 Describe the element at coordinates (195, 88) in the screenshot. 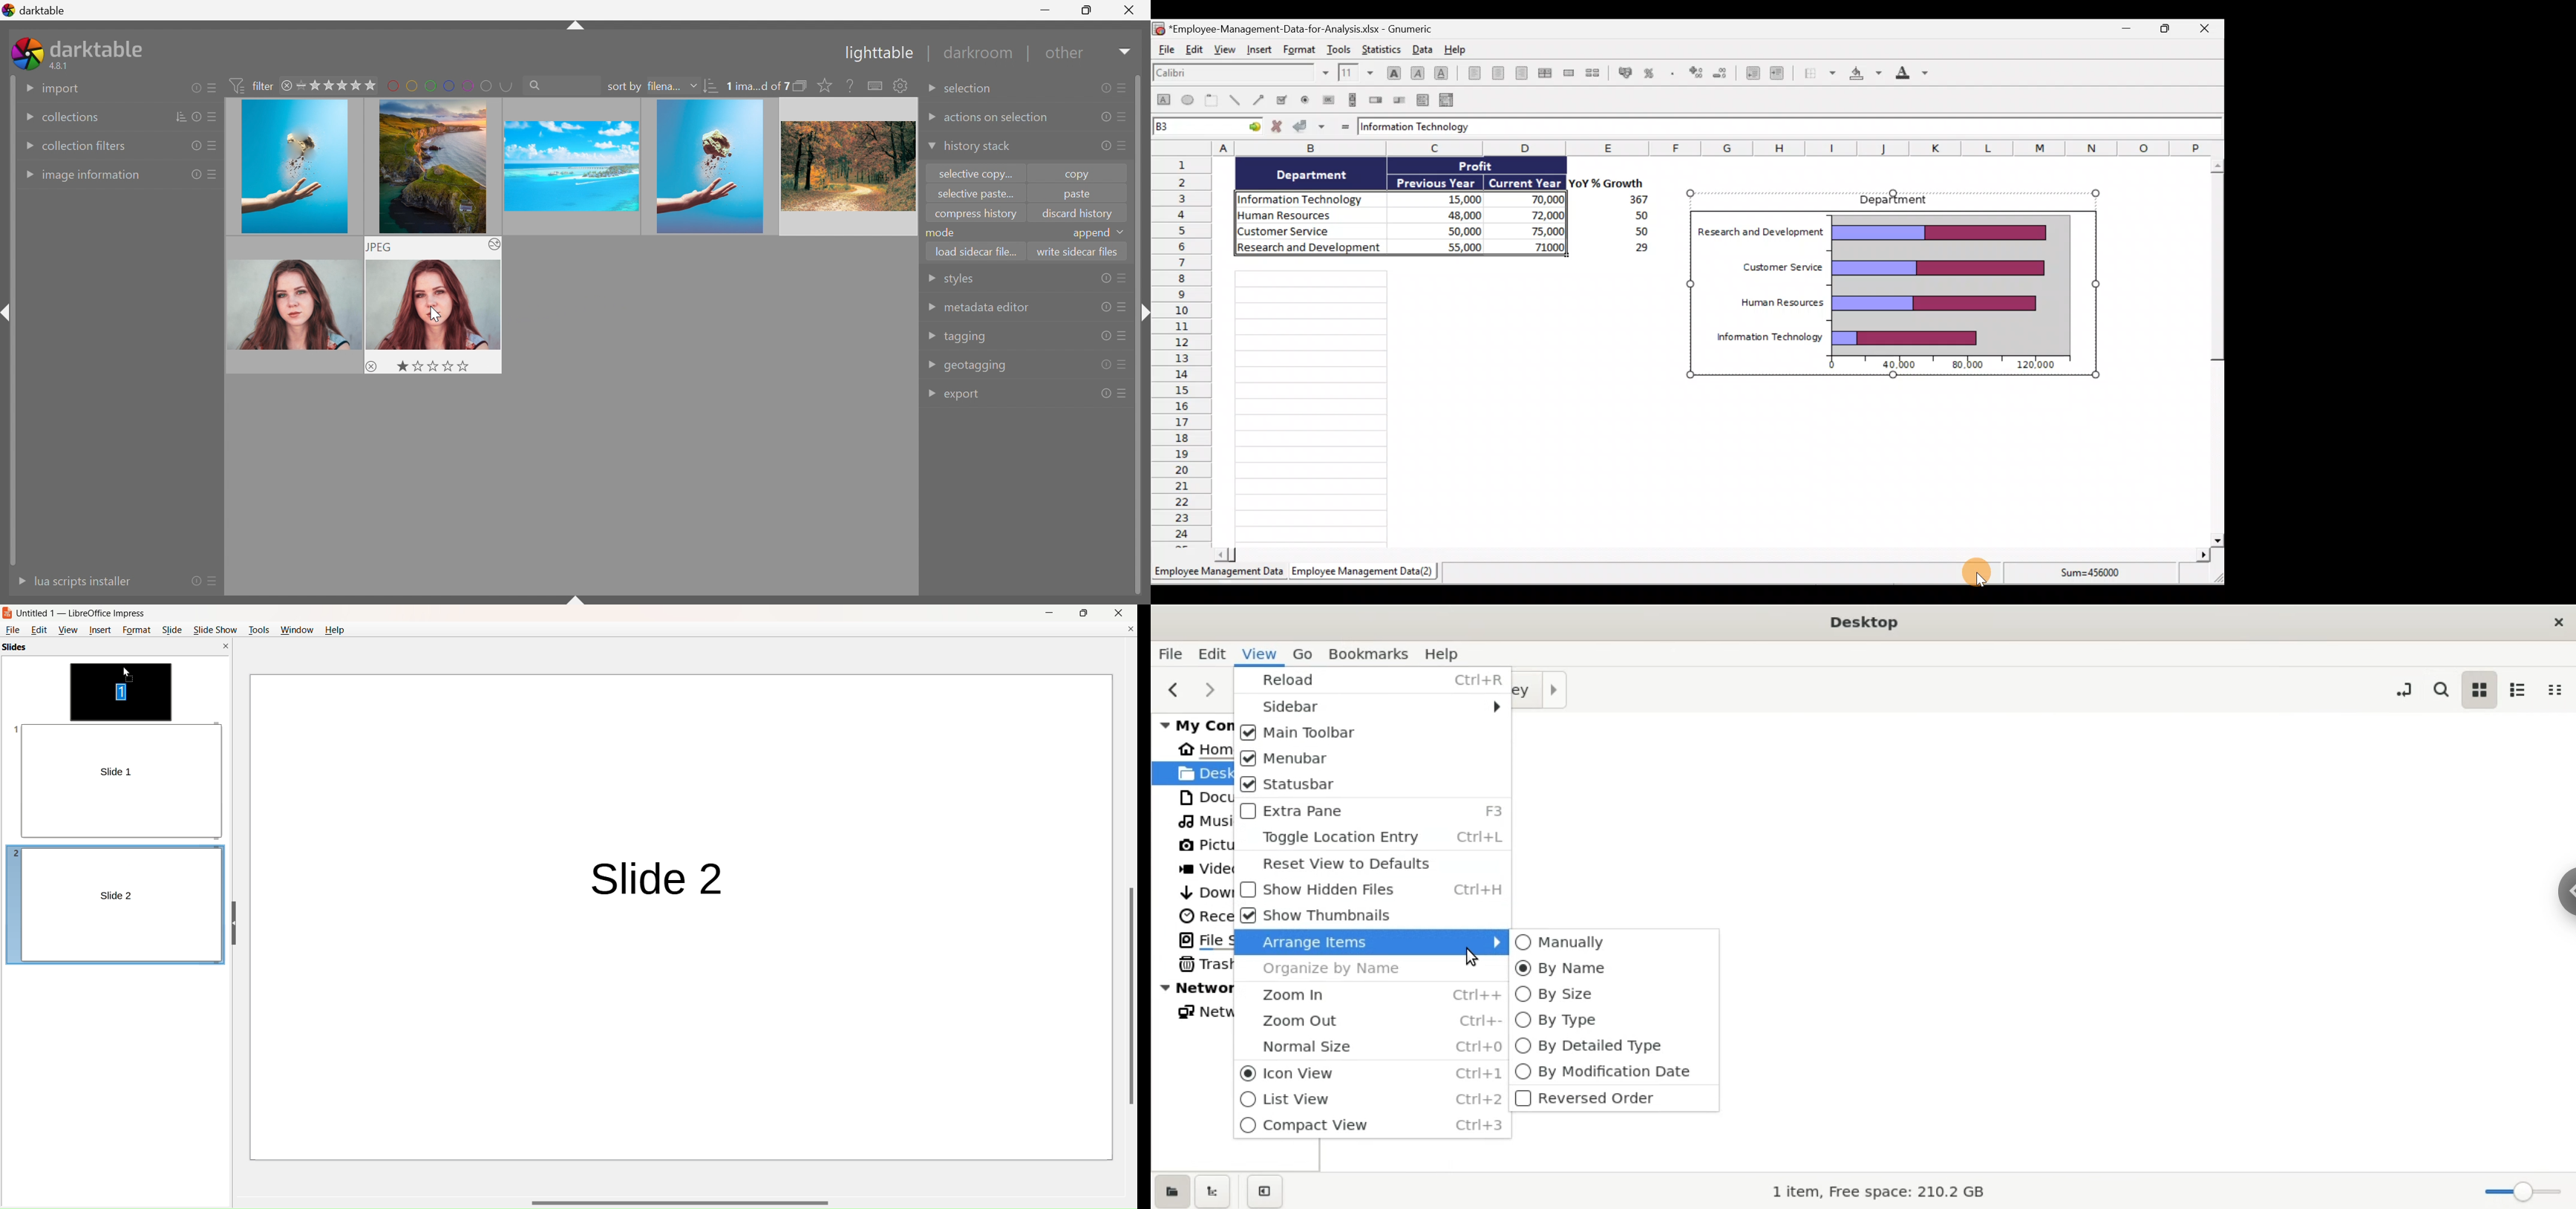

I see `reset` at that location.